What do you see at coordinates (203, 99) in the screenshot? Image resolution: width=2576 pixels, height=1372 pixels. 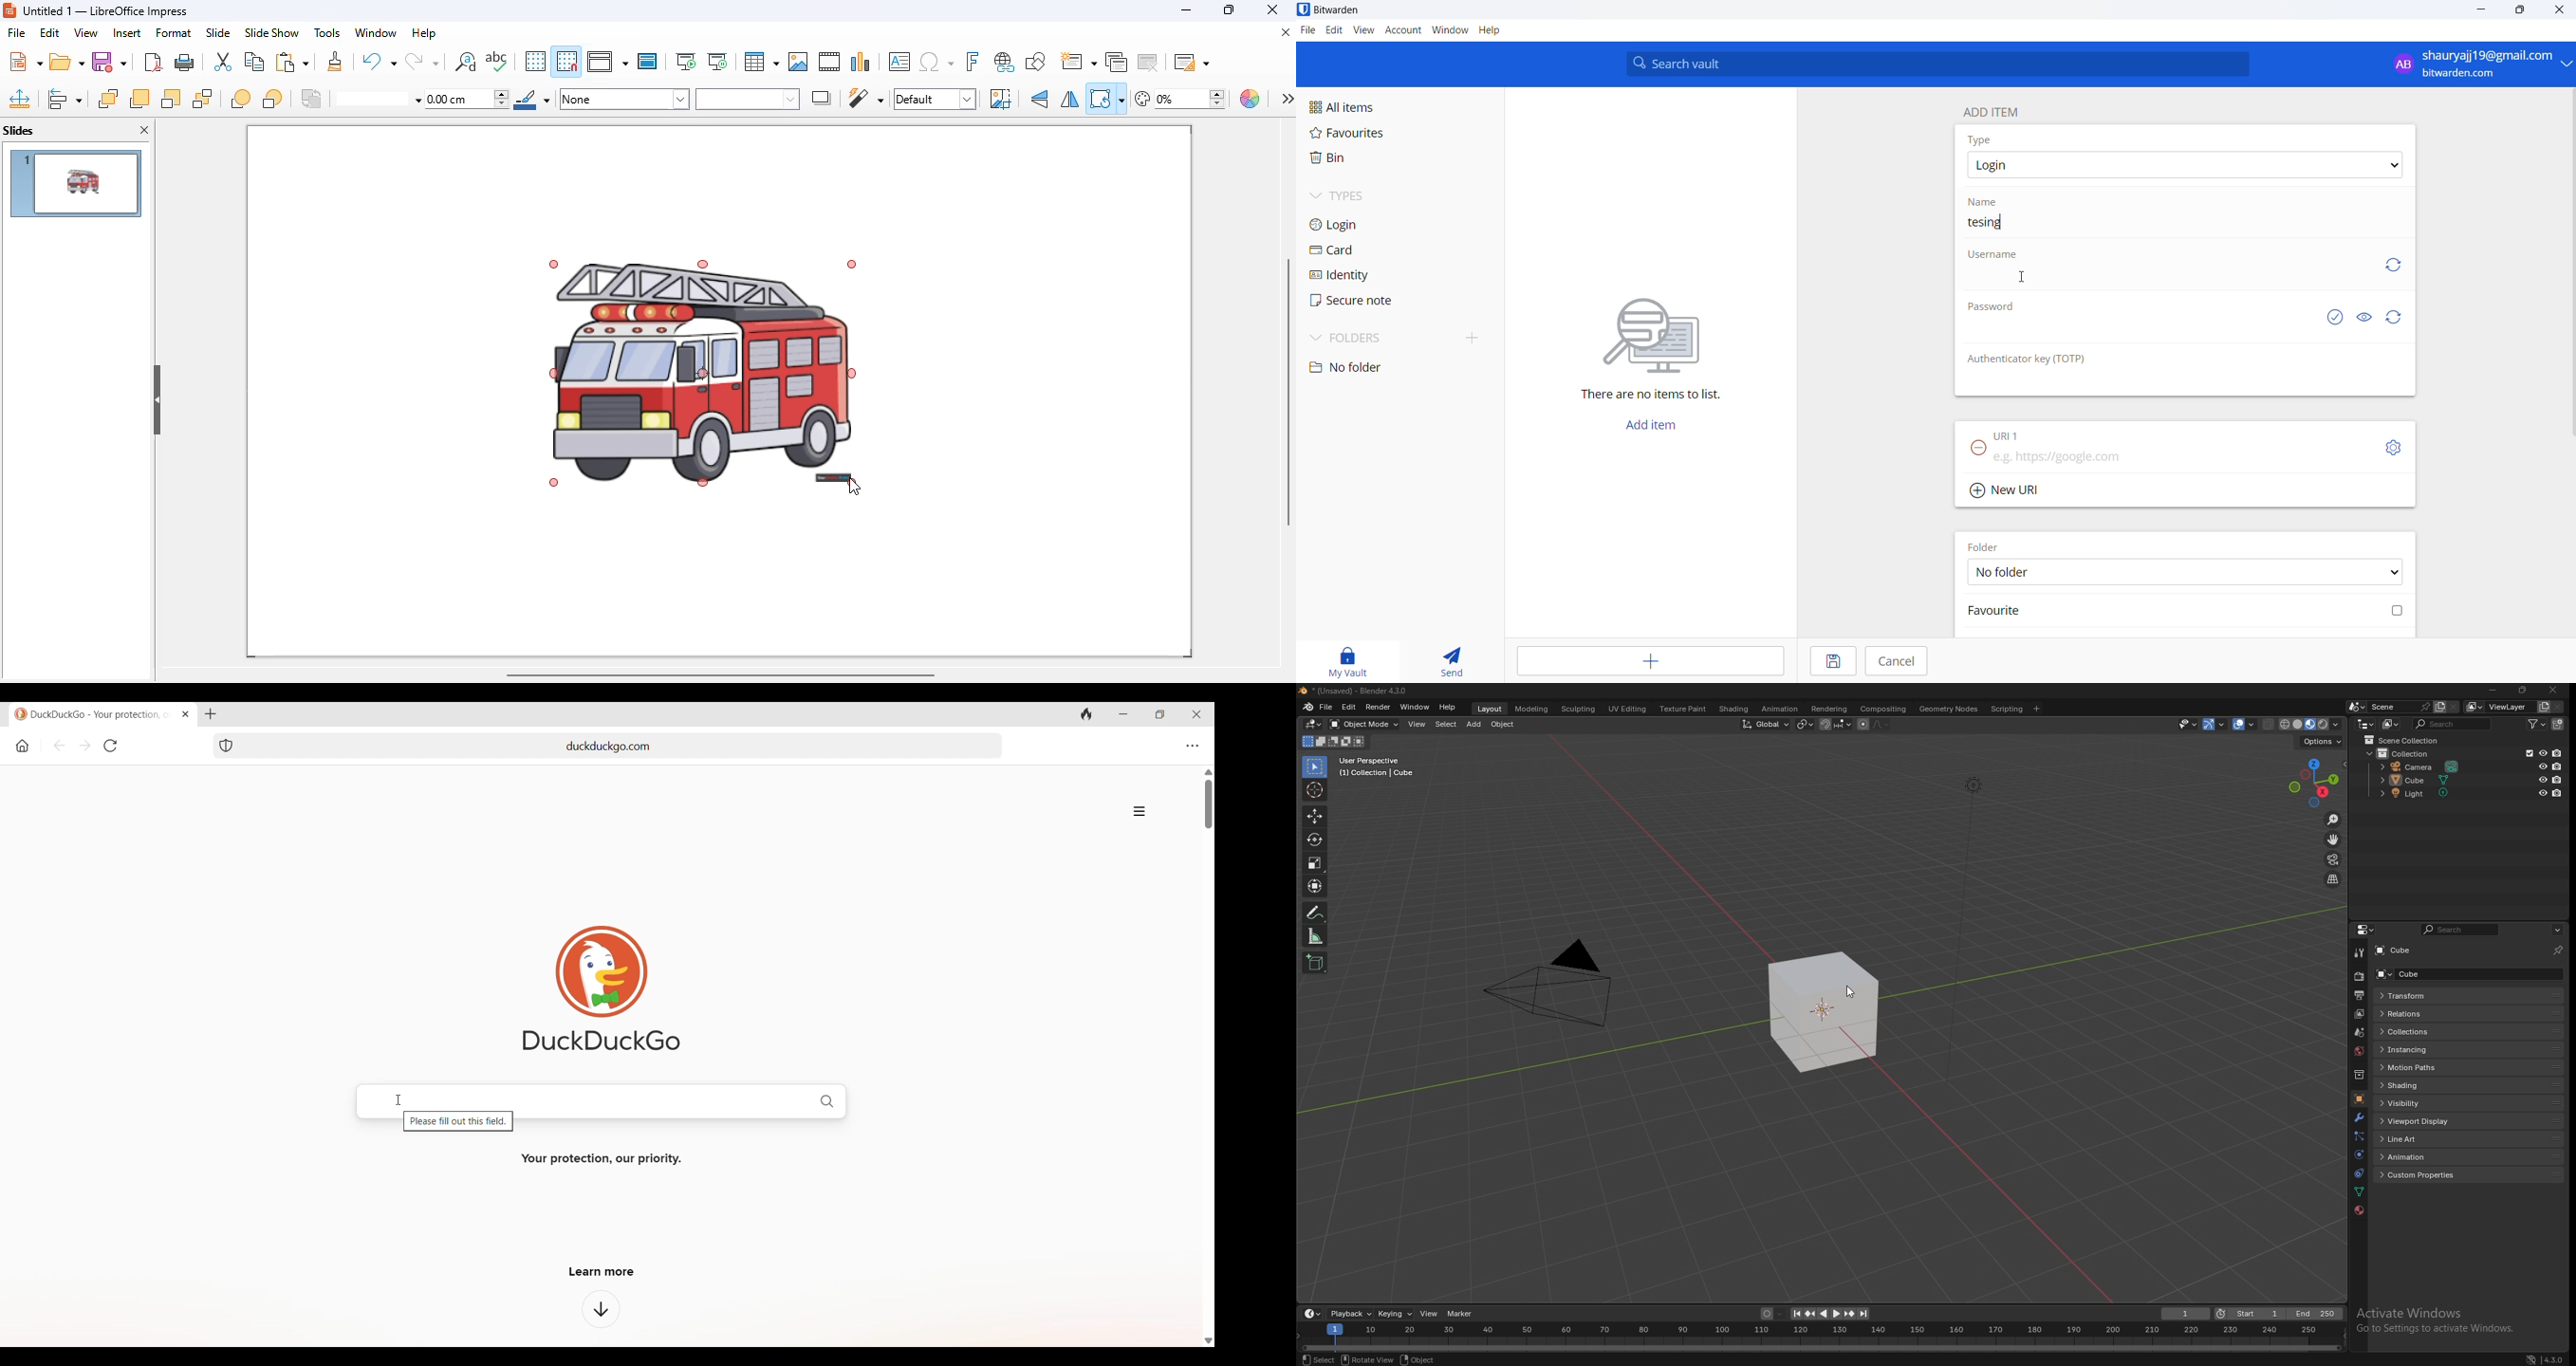 I see `send to back` at bounding box center [203, 99].